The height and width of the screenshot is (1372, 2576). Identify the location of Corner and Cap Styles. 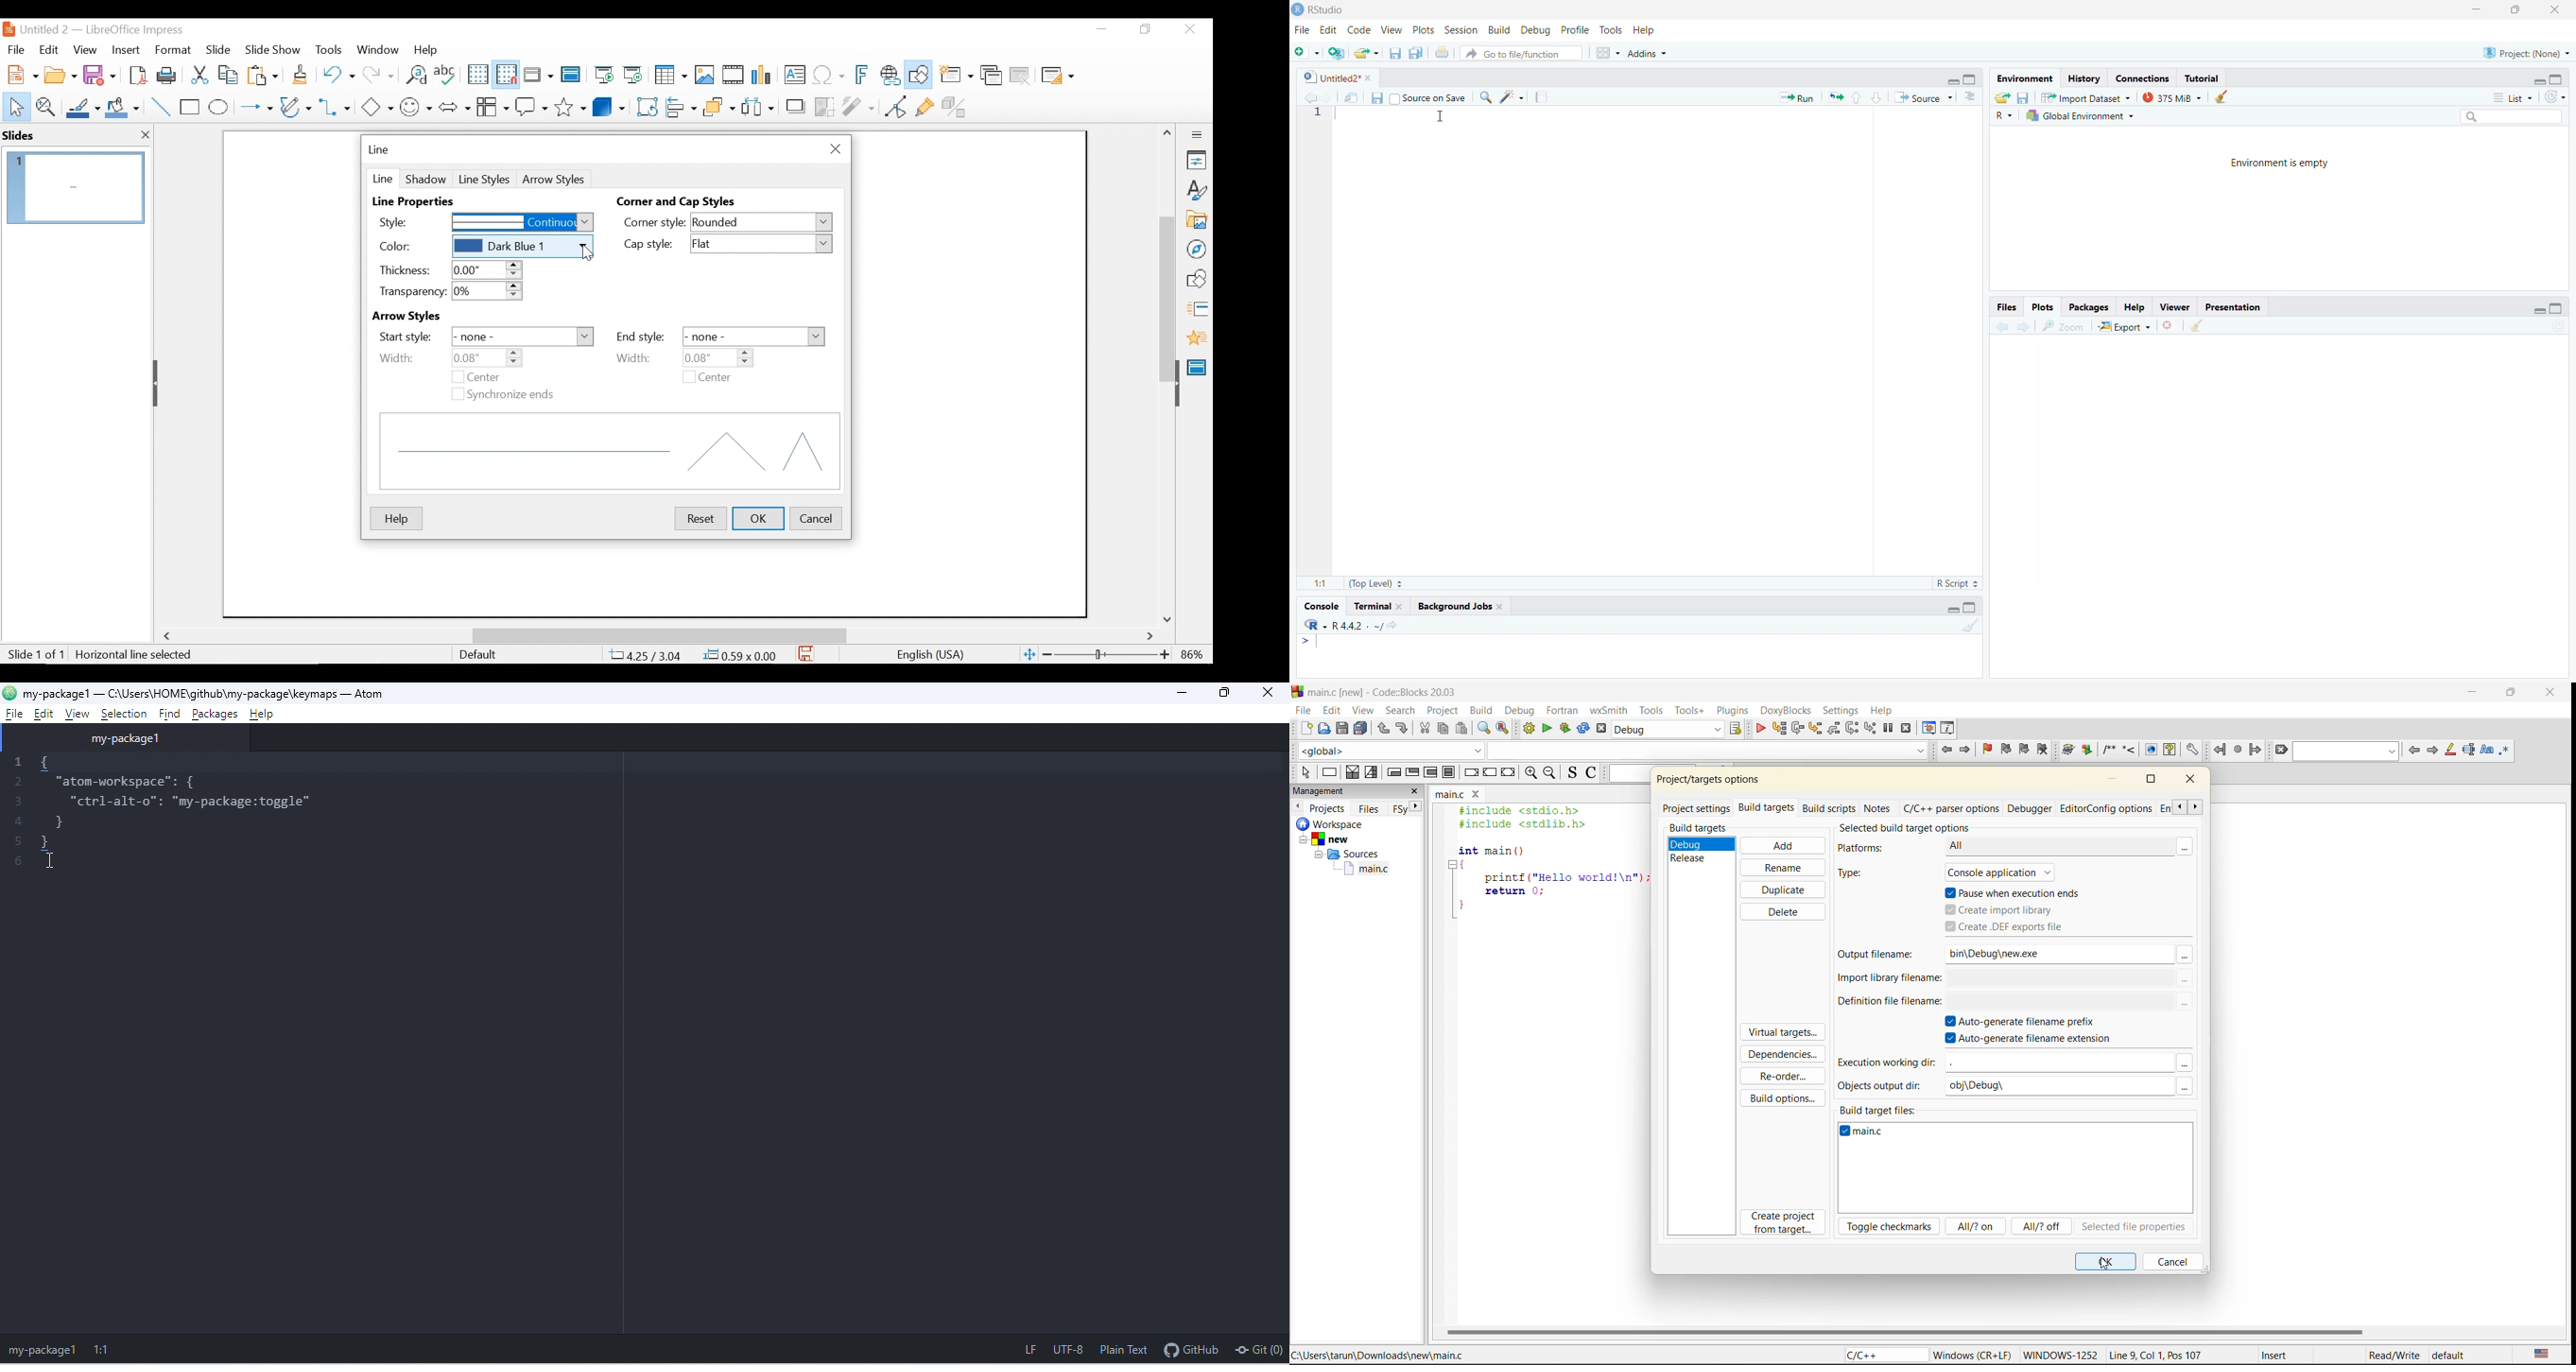
(679, 202).